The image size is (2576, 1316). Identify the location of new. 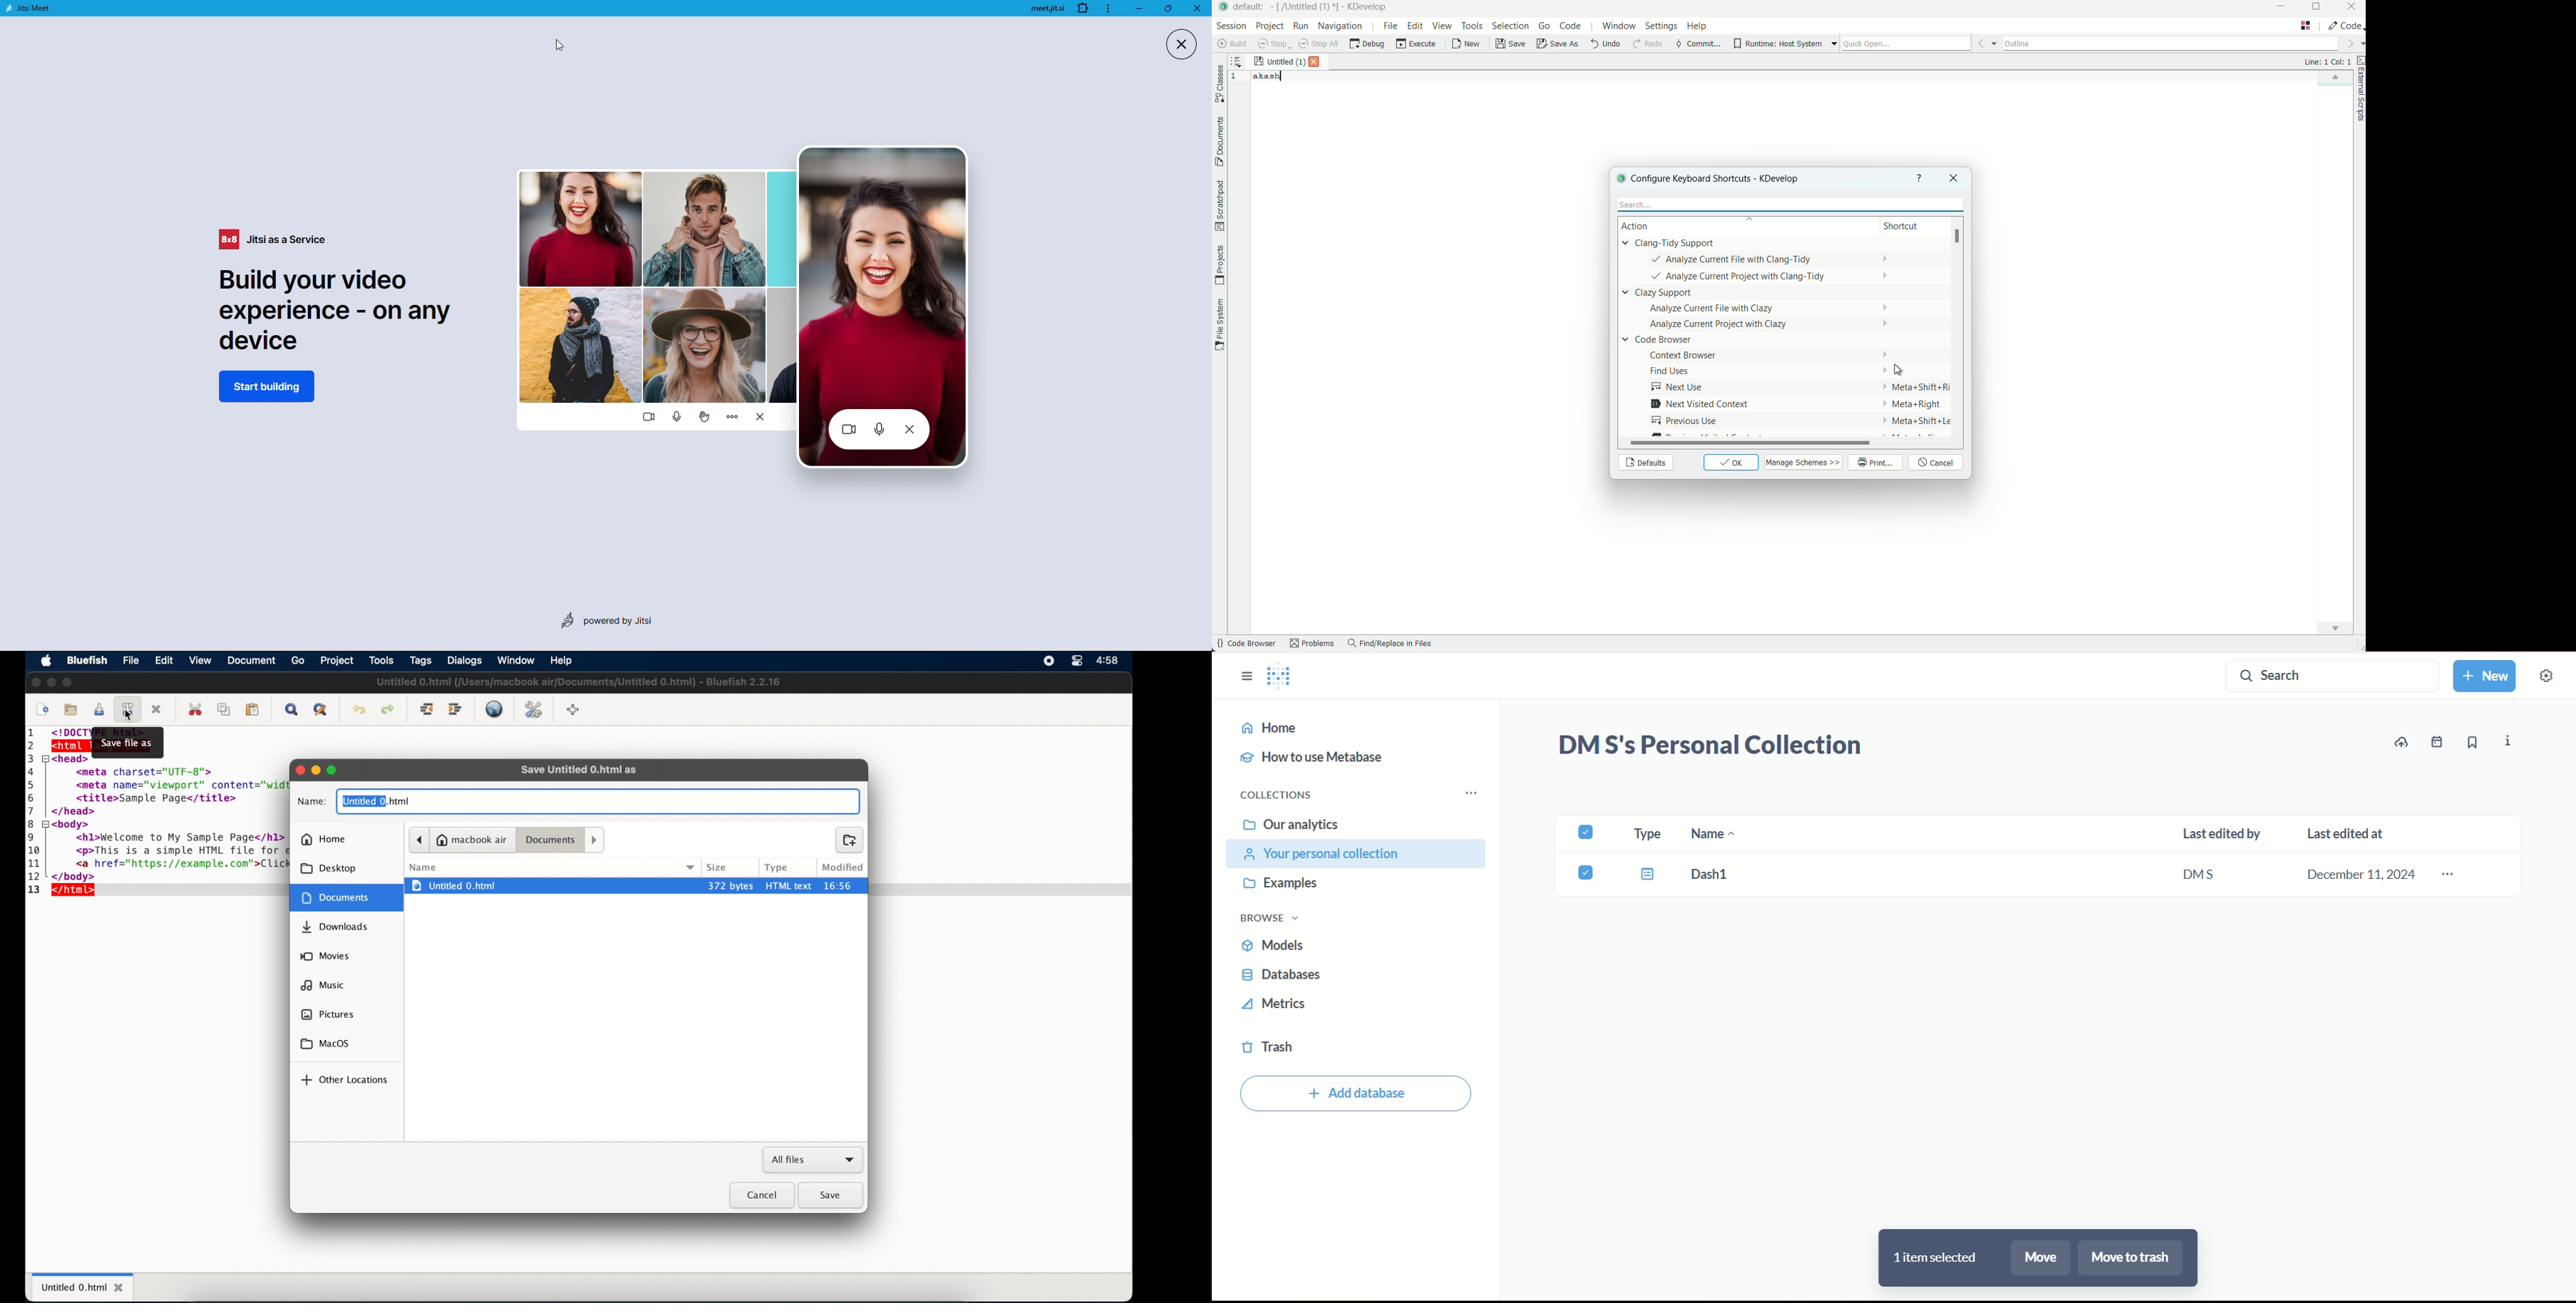
(43, 710).